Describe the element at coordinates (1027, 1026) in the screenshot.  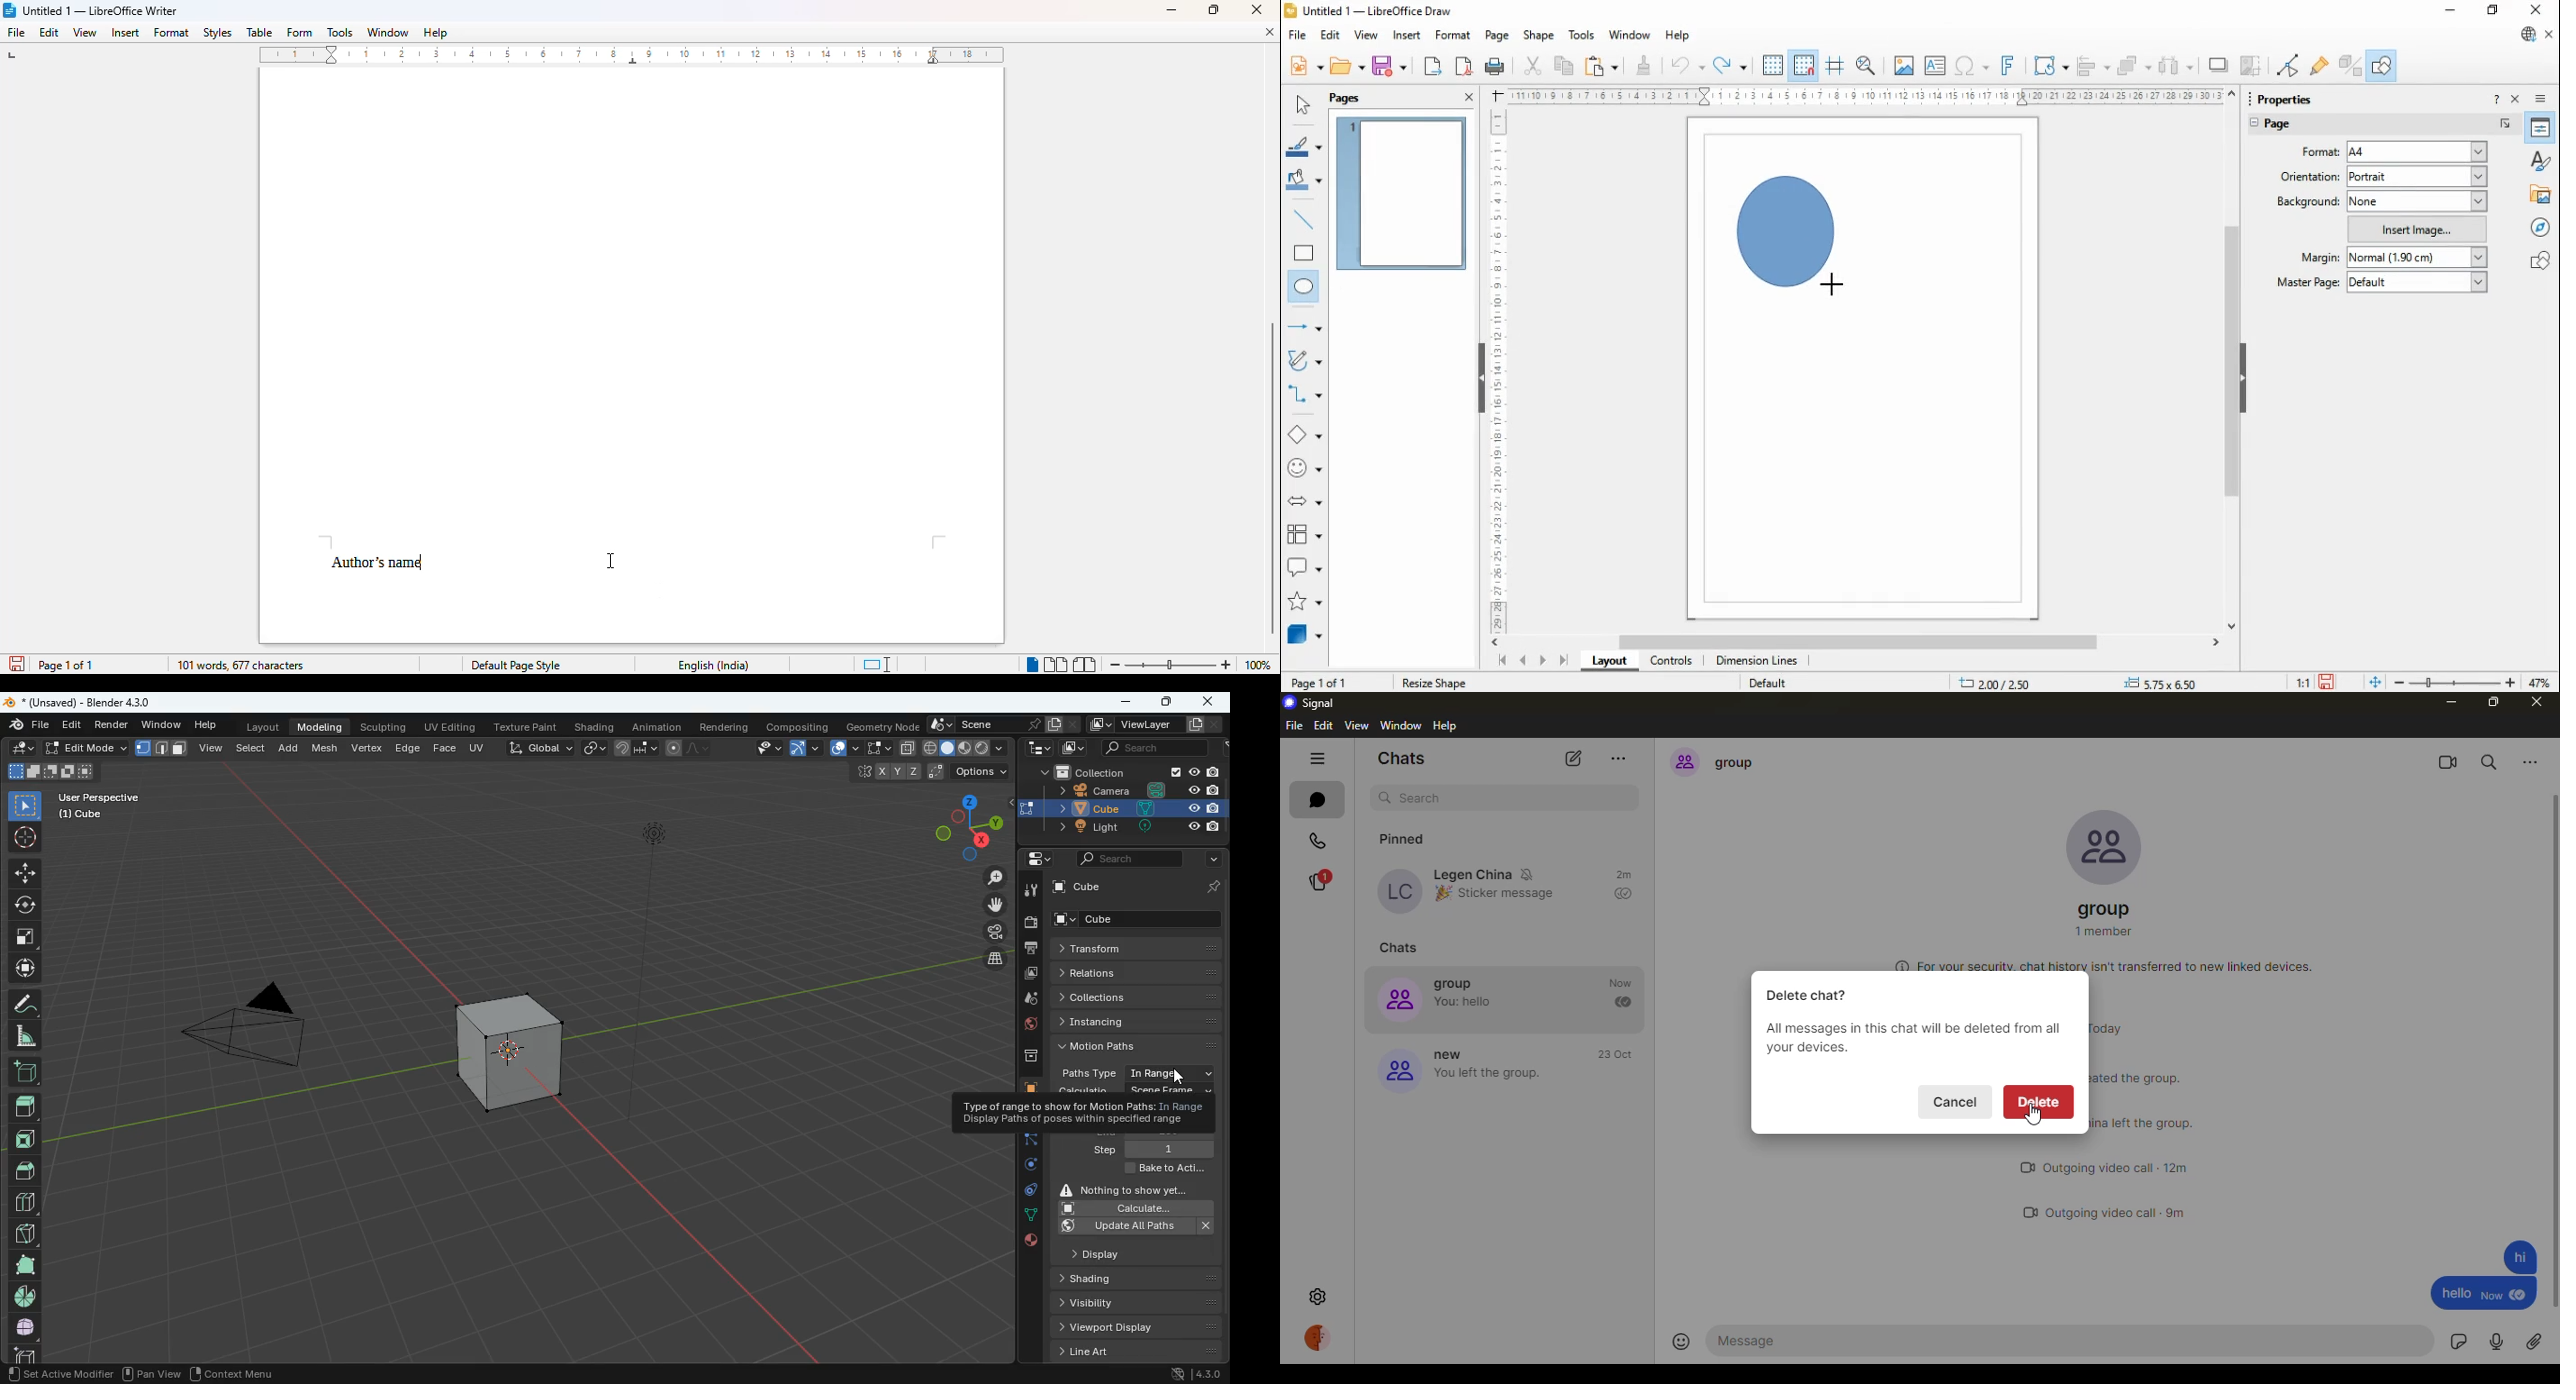
I see `globe` at that location.